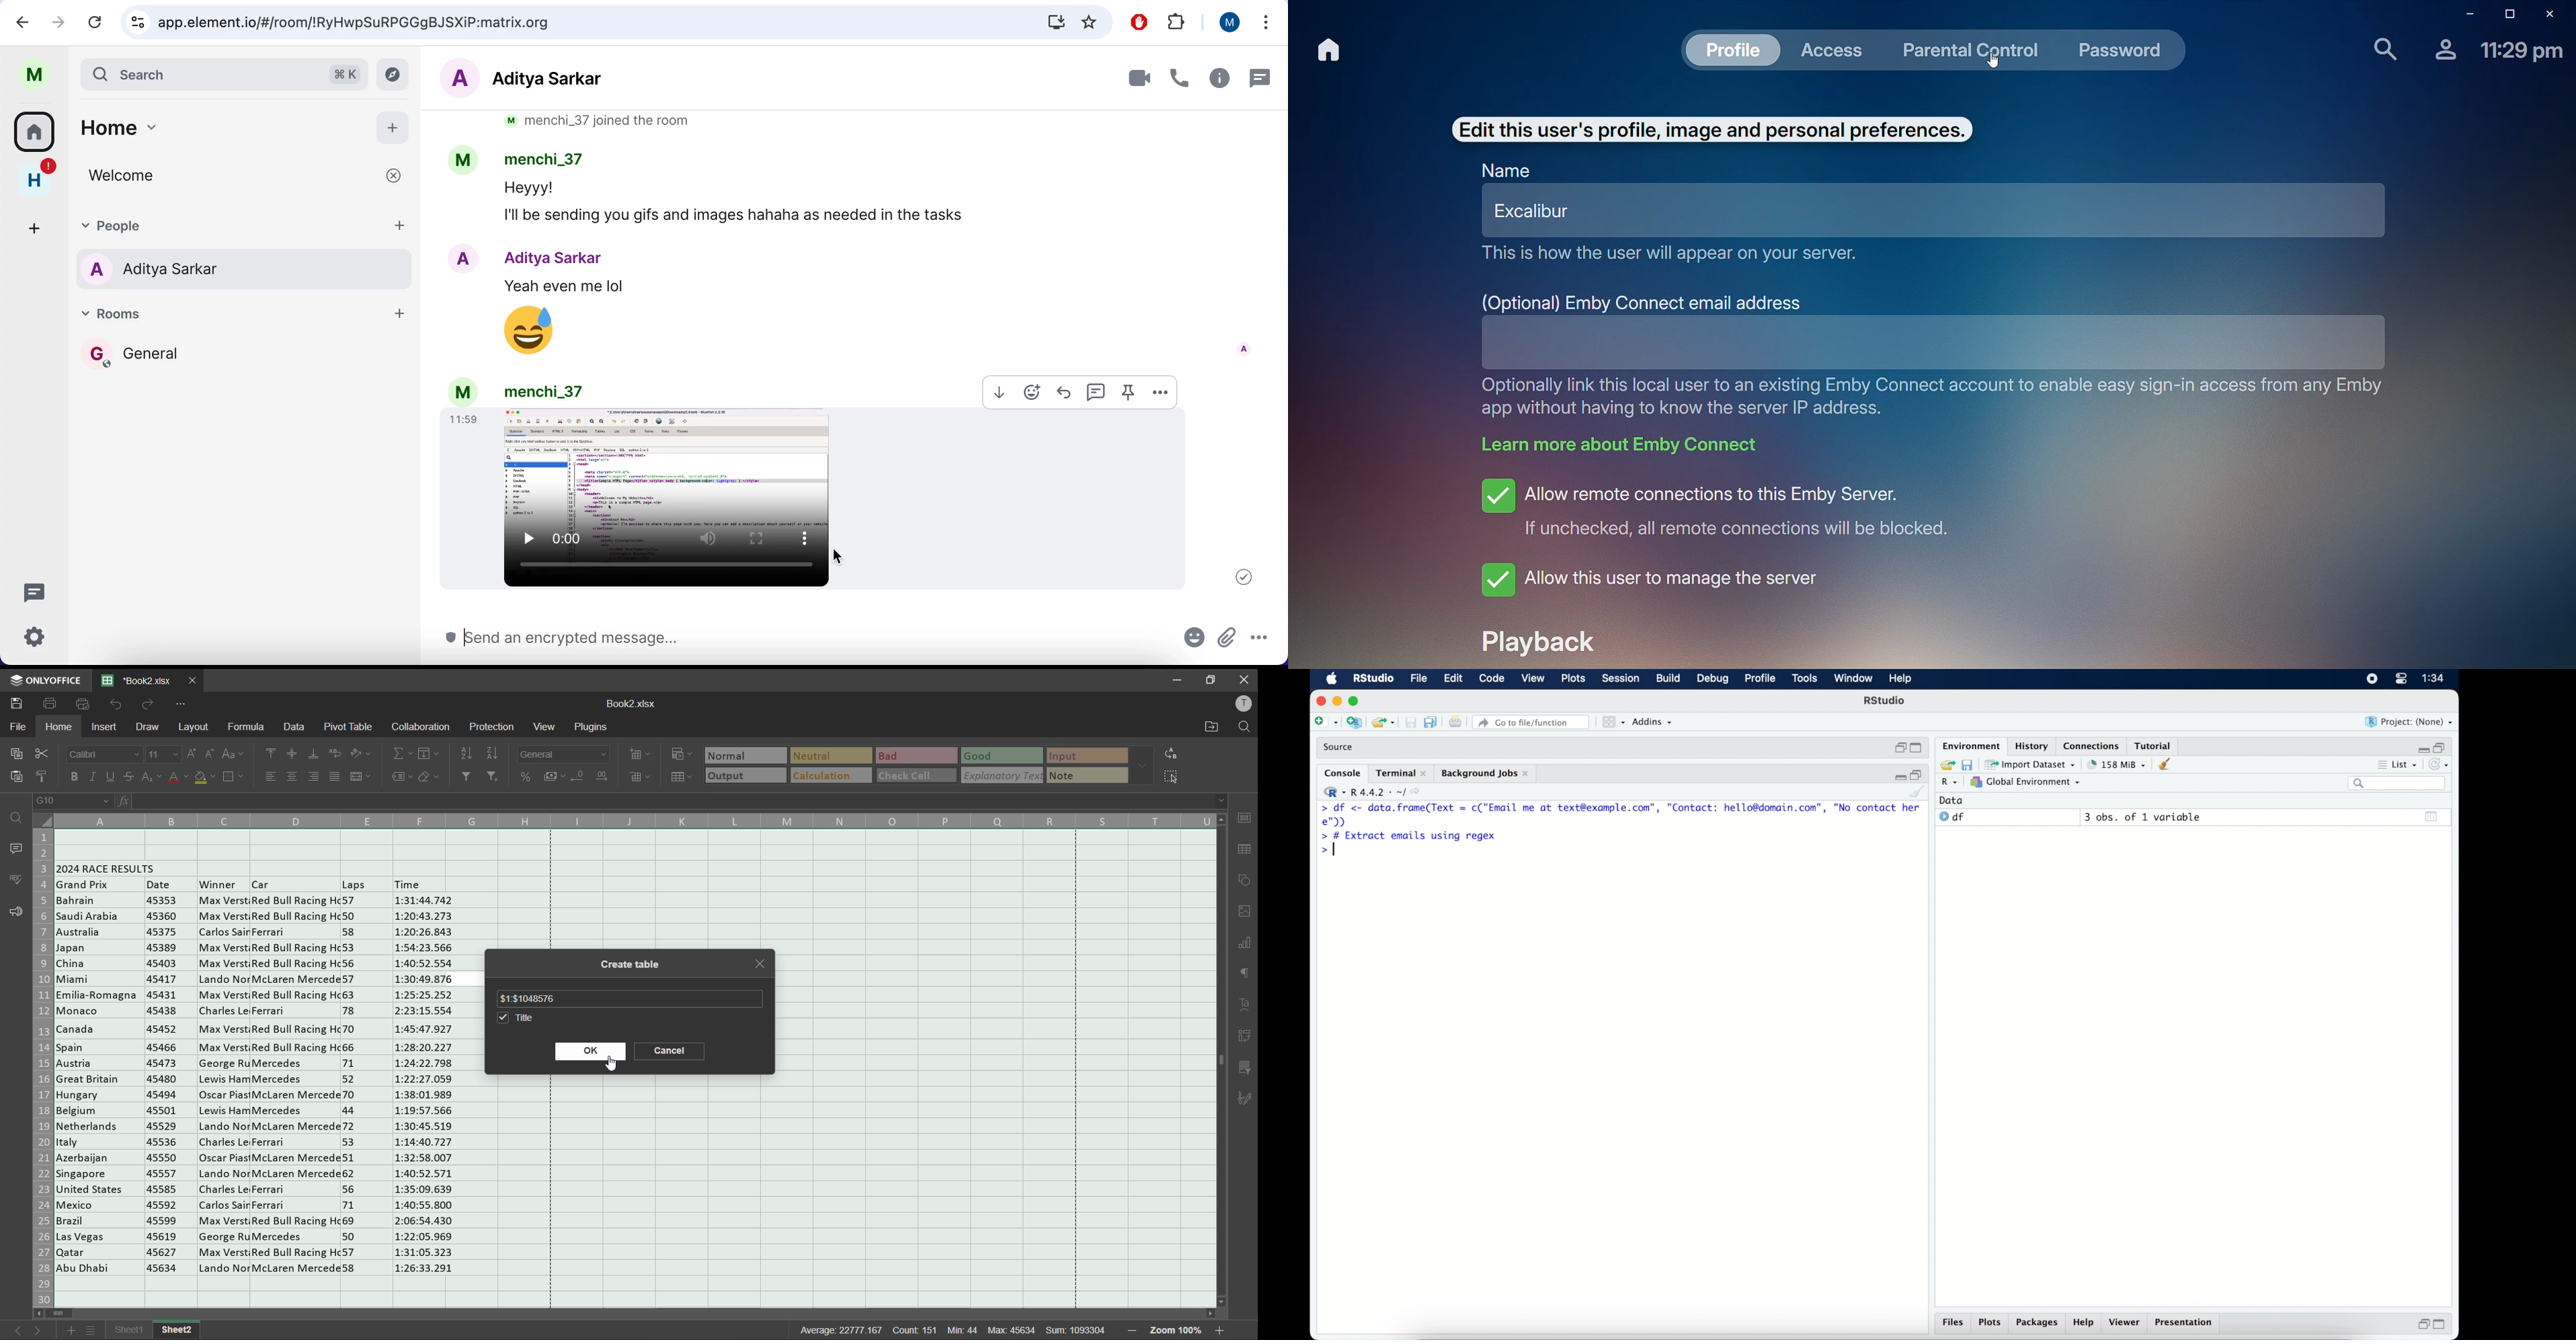 This screenshot has height=1344, width=2576. I want to click on add people, so click(399, 226).